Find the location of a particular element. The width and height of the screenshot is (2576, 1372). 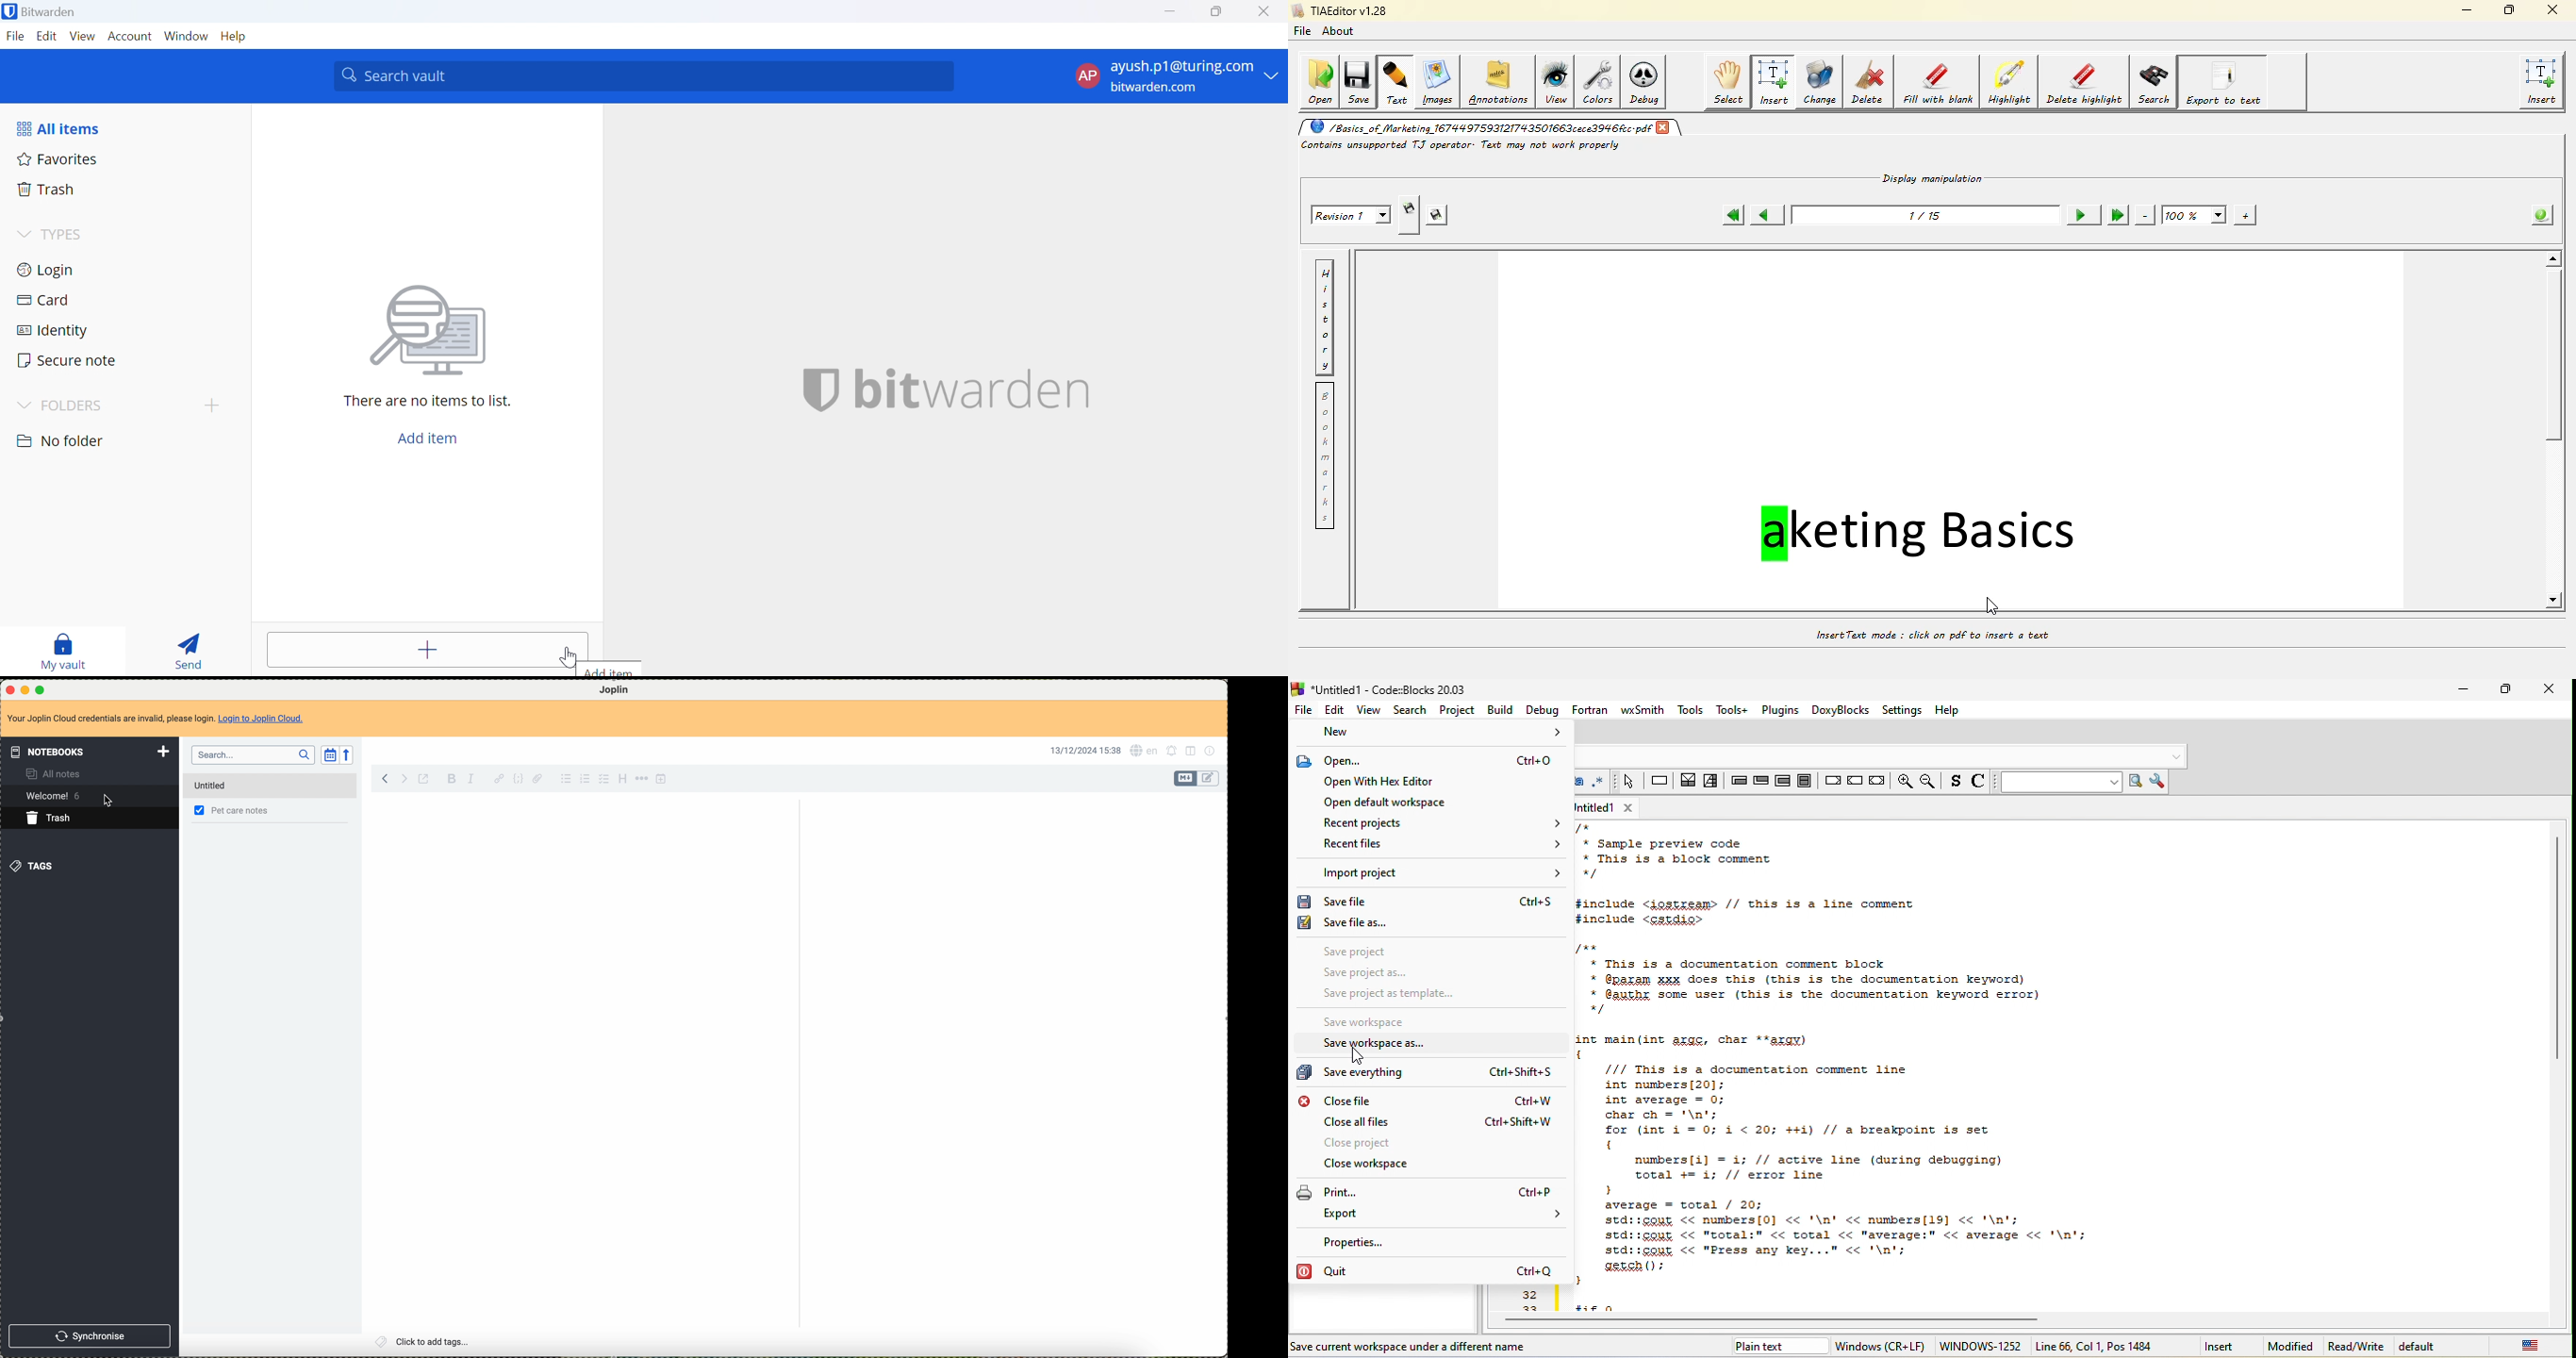

line 66 col 1, pos 1484 is located at coordinates (2097, 1346).